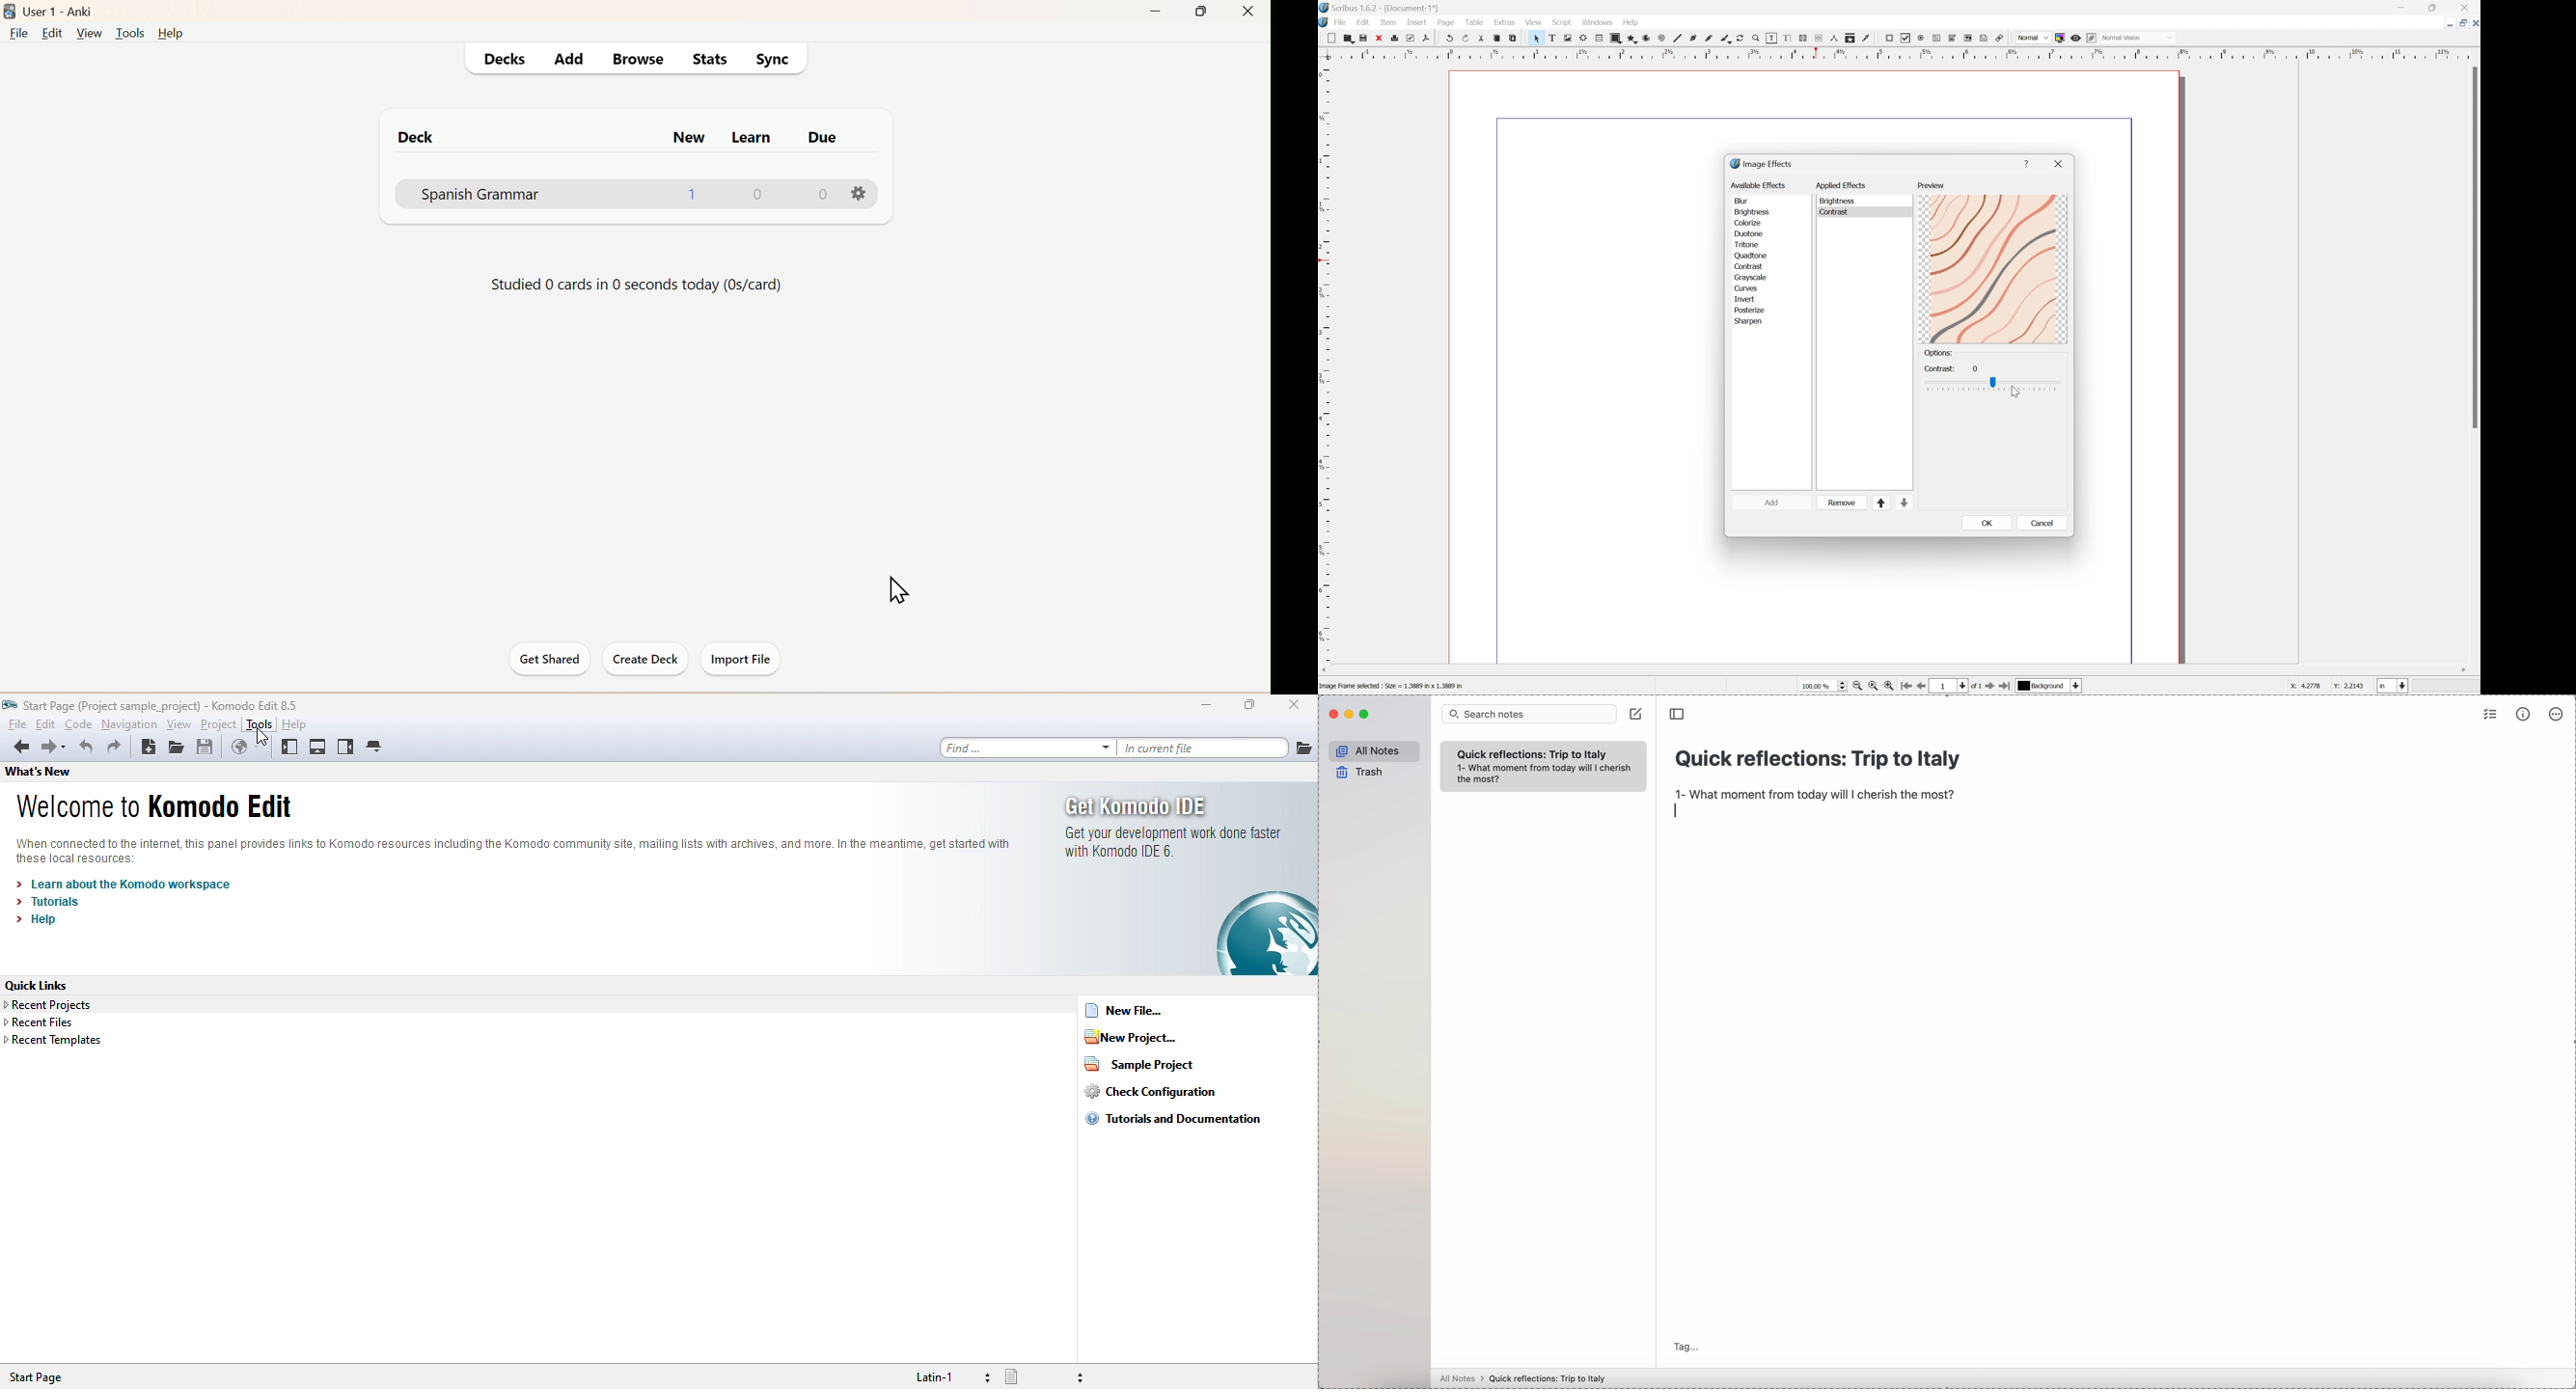 This screenshot has height=1400, width=2576. Describe the element at coordinates (1751, 277) in the screenshot. I see `grayscale` at that location.